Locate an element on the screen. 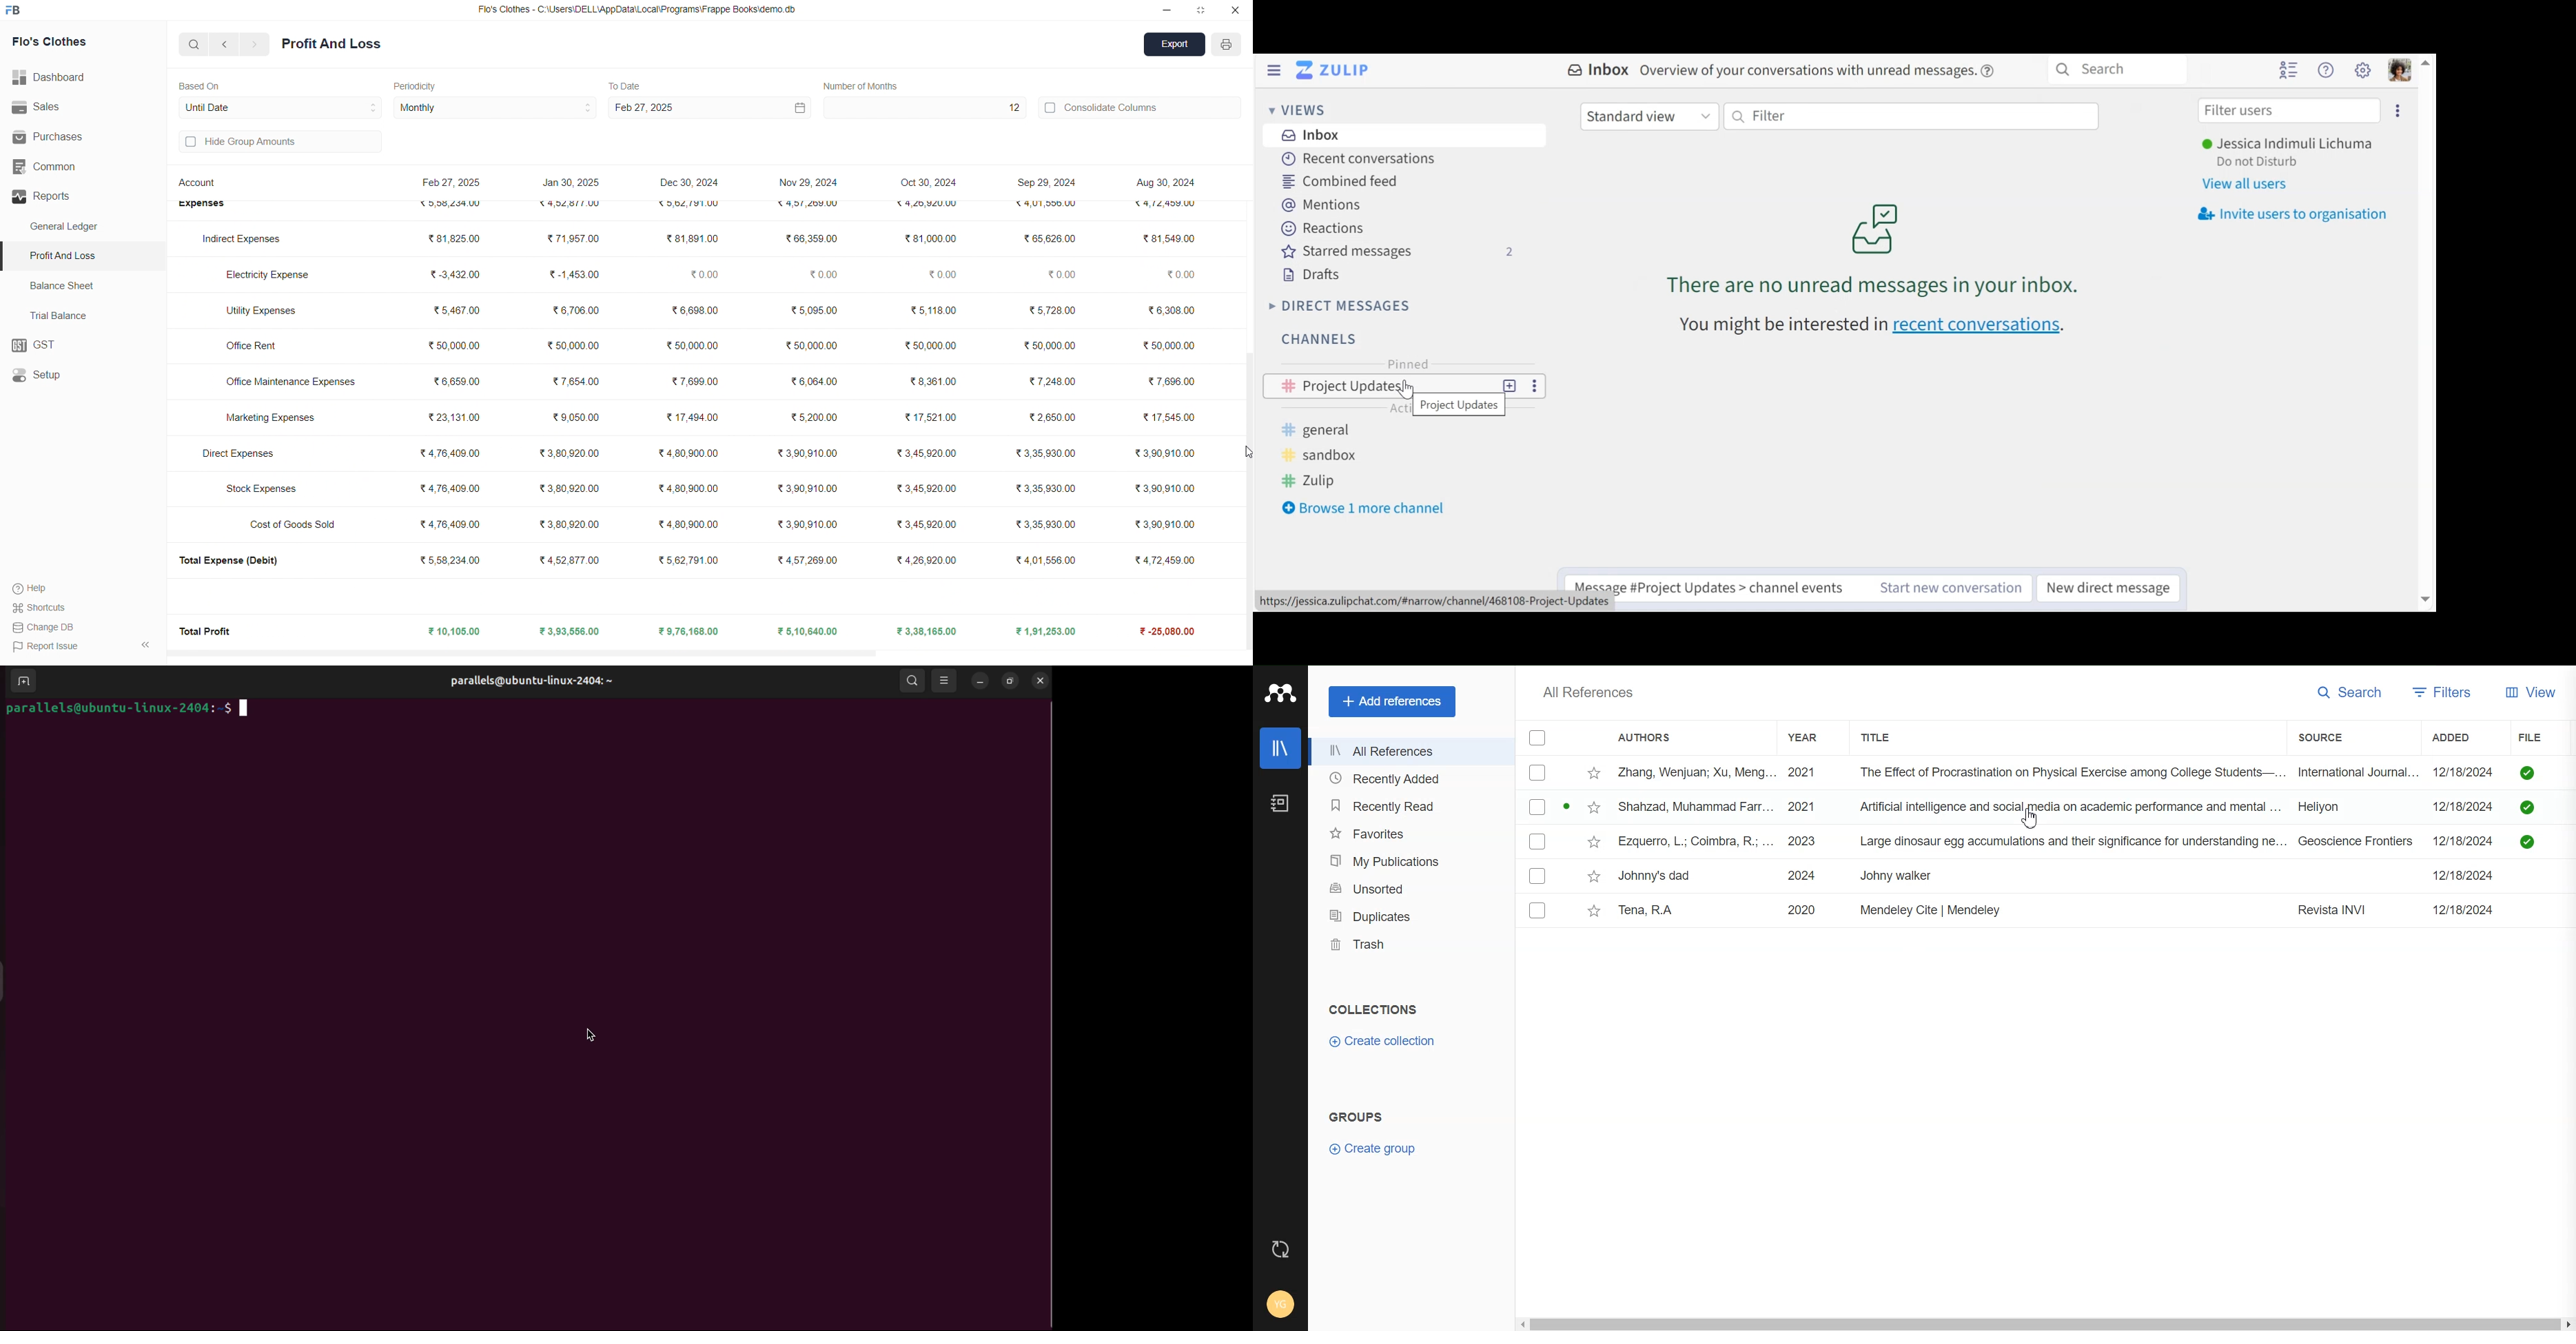  cursor is located at coordinates (1410, 391).